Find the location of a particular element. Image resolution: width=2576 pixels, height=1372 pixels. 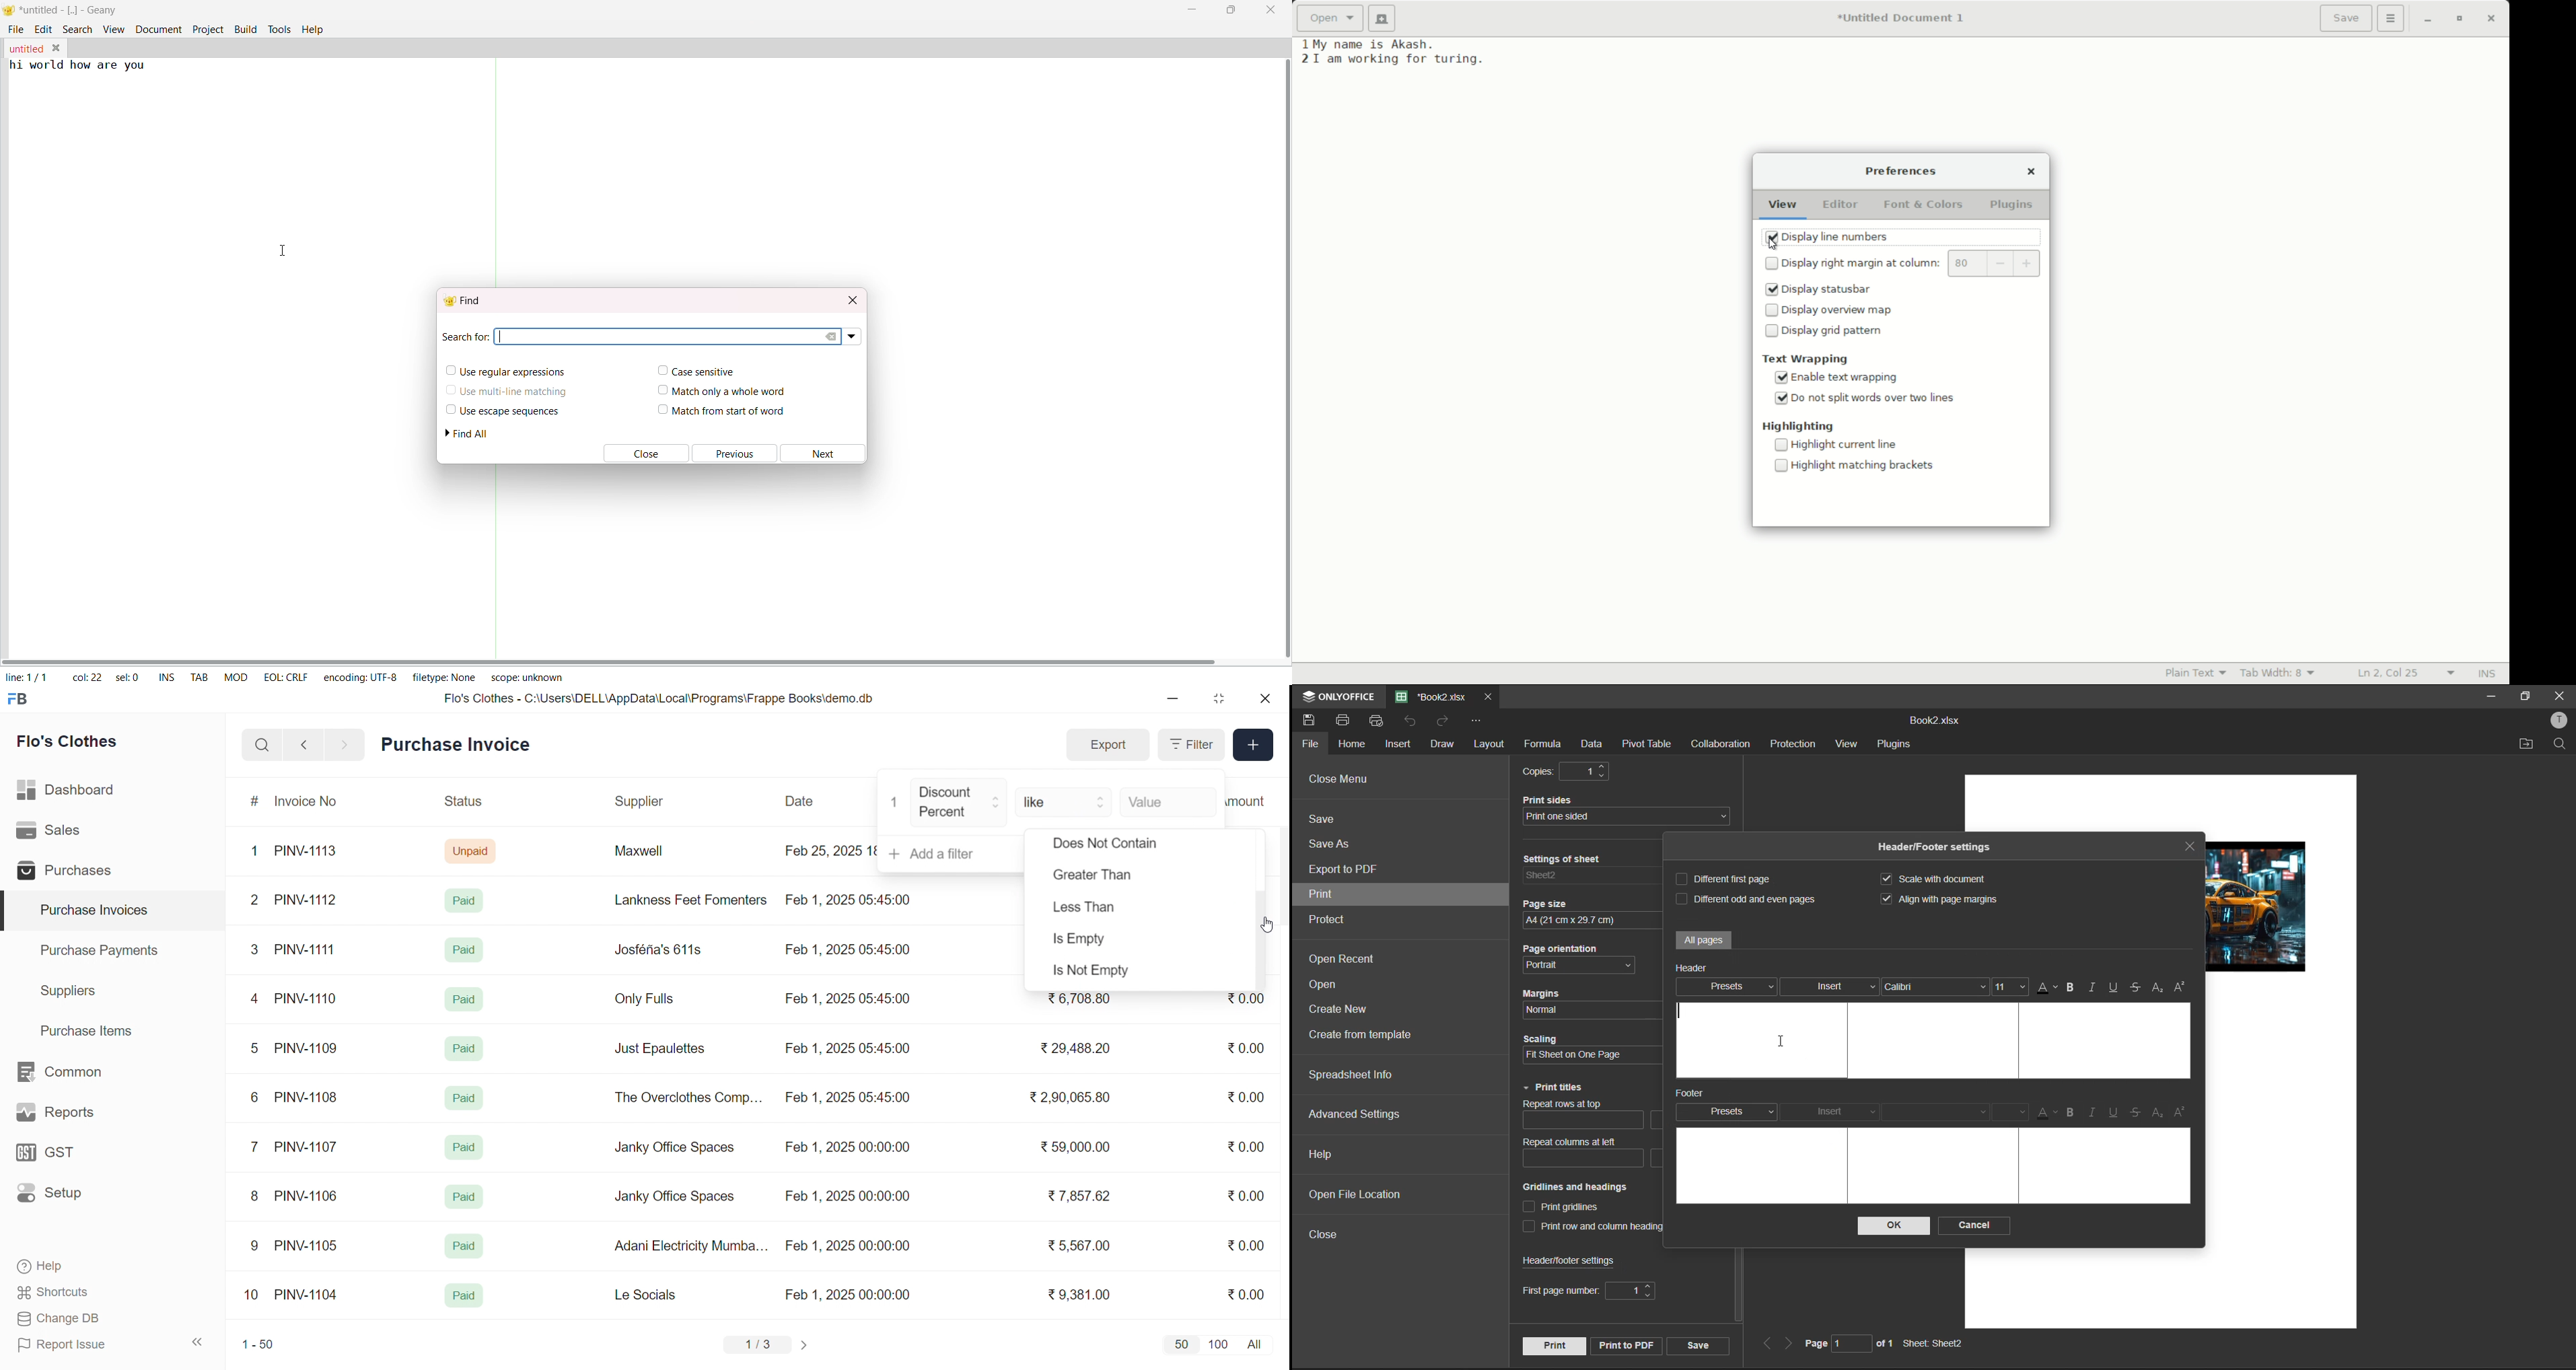

Discount Percent is located at coordinates (960, 803).